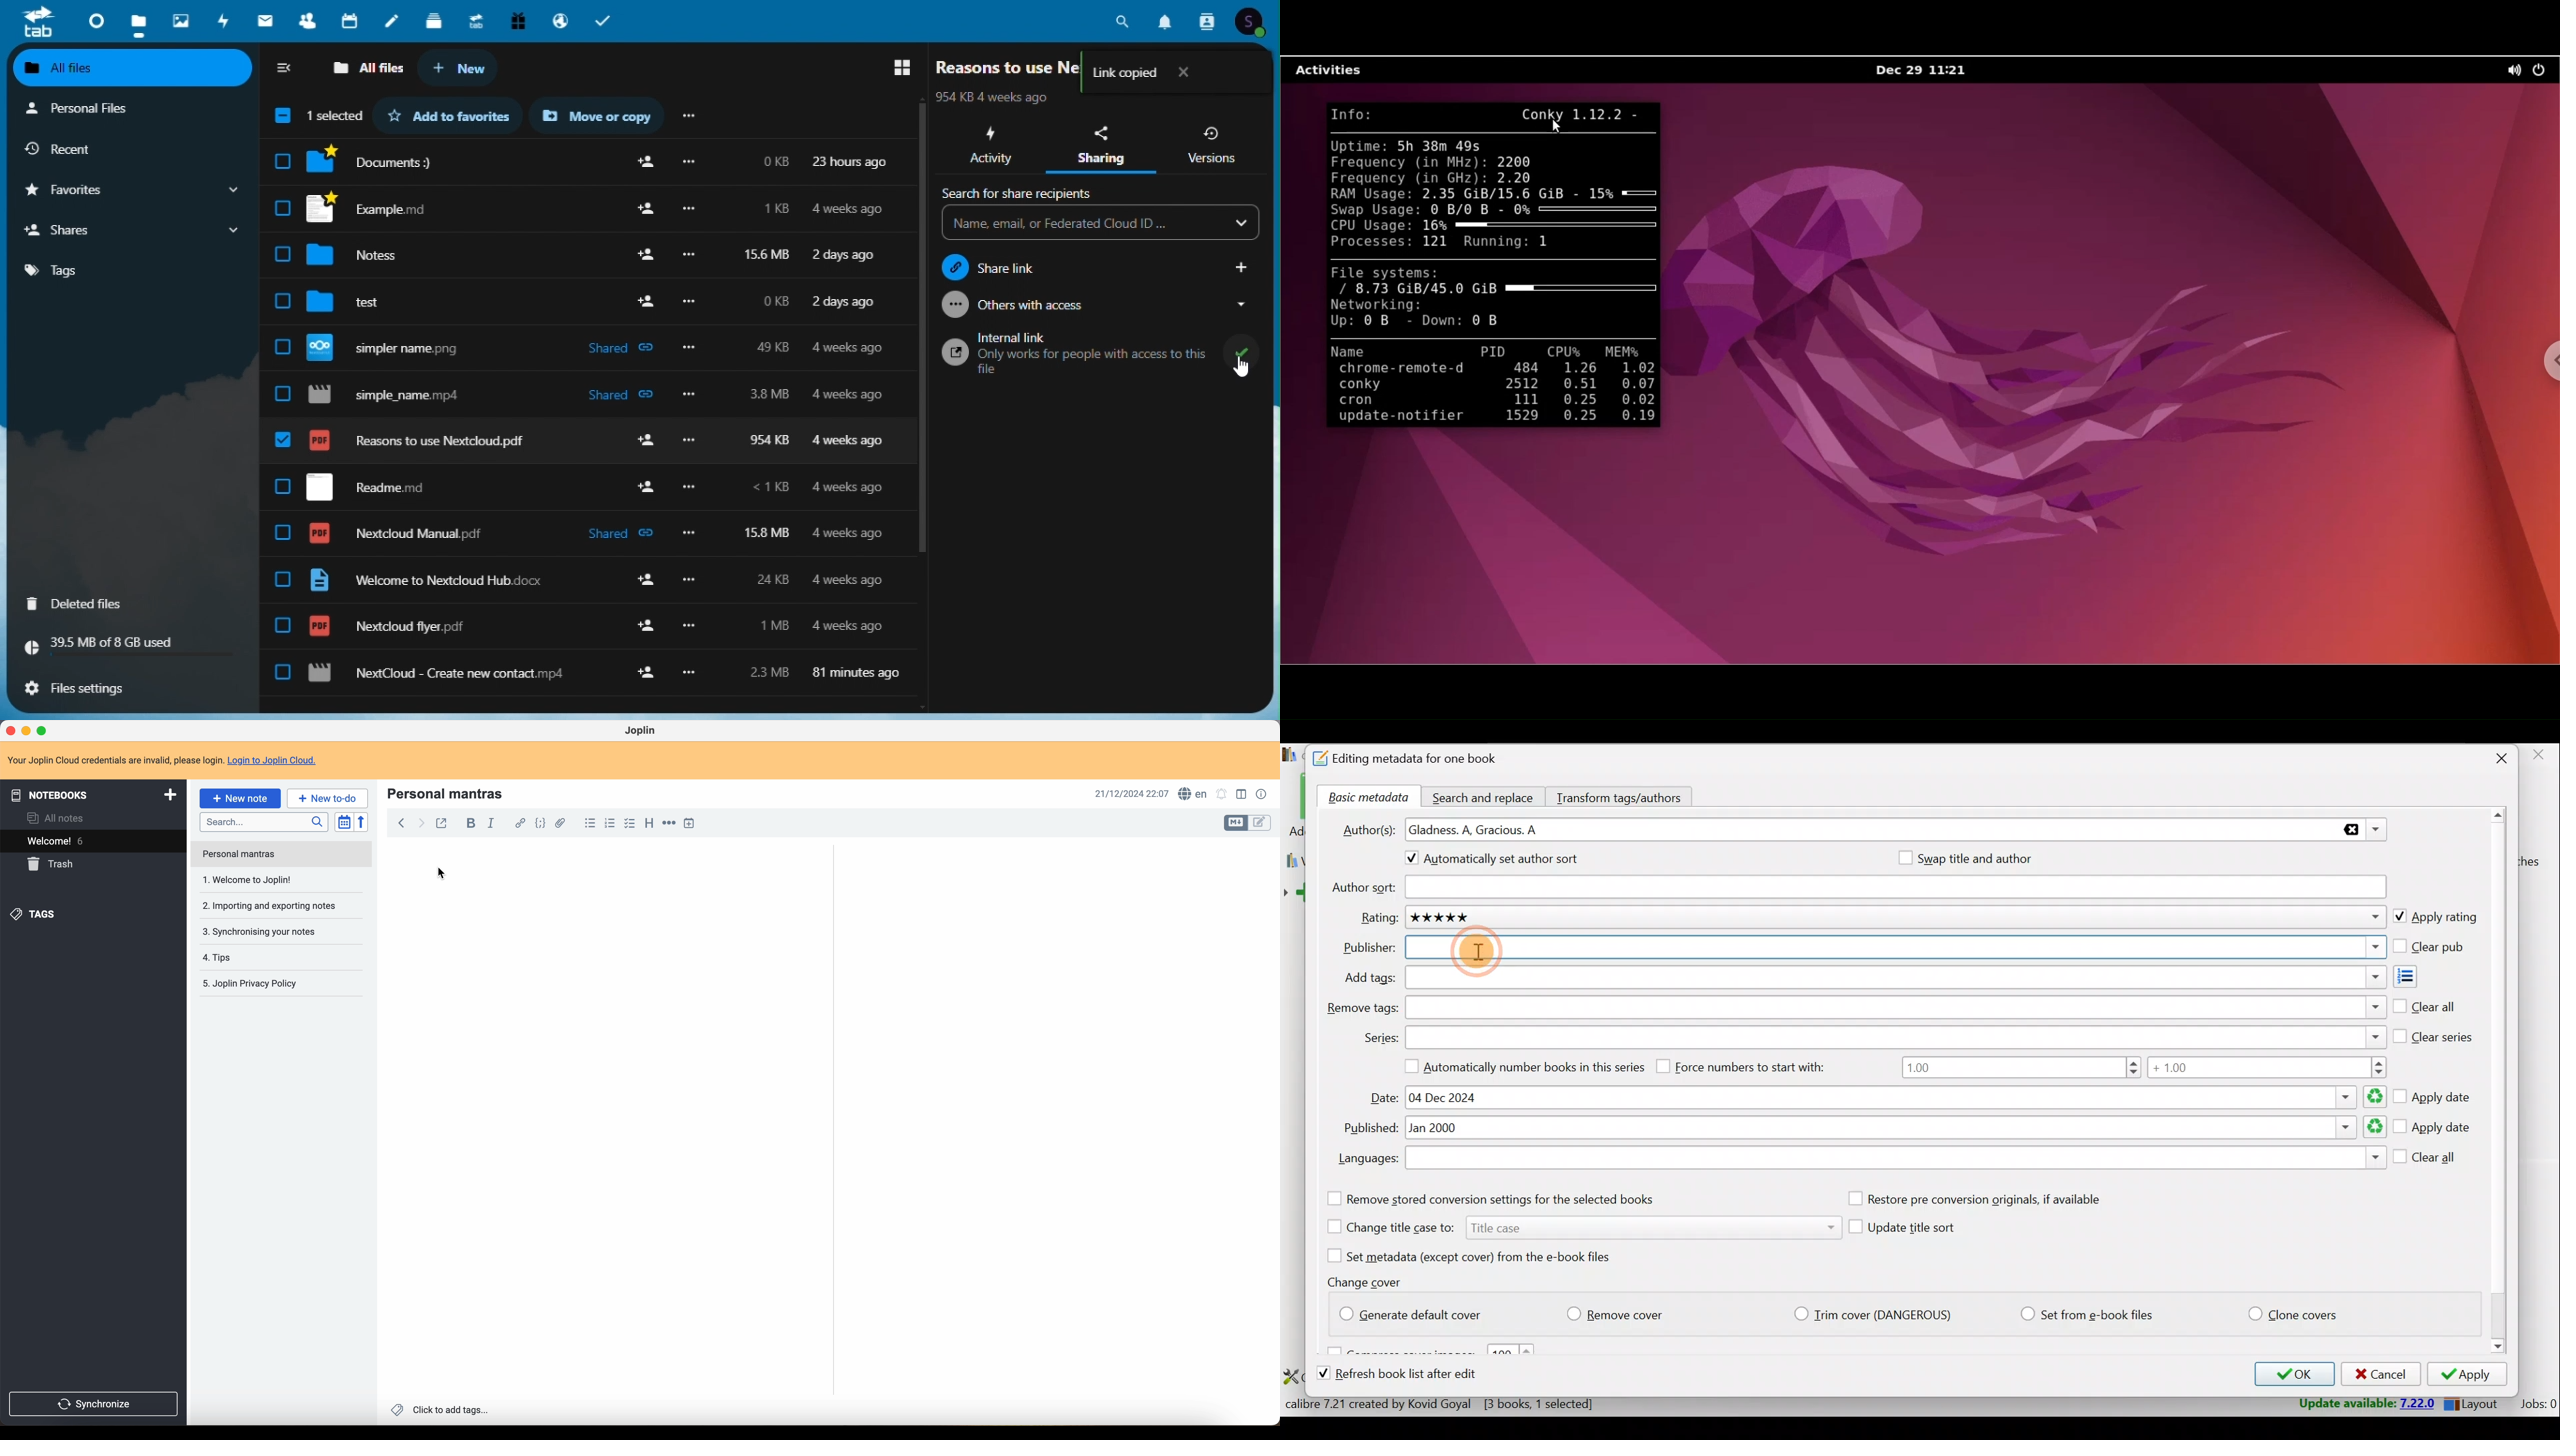 This screenshot has width=2576, height=1456. Describe the element at coordinates (616, 395) in the screenshot. I see `shared` at that location.